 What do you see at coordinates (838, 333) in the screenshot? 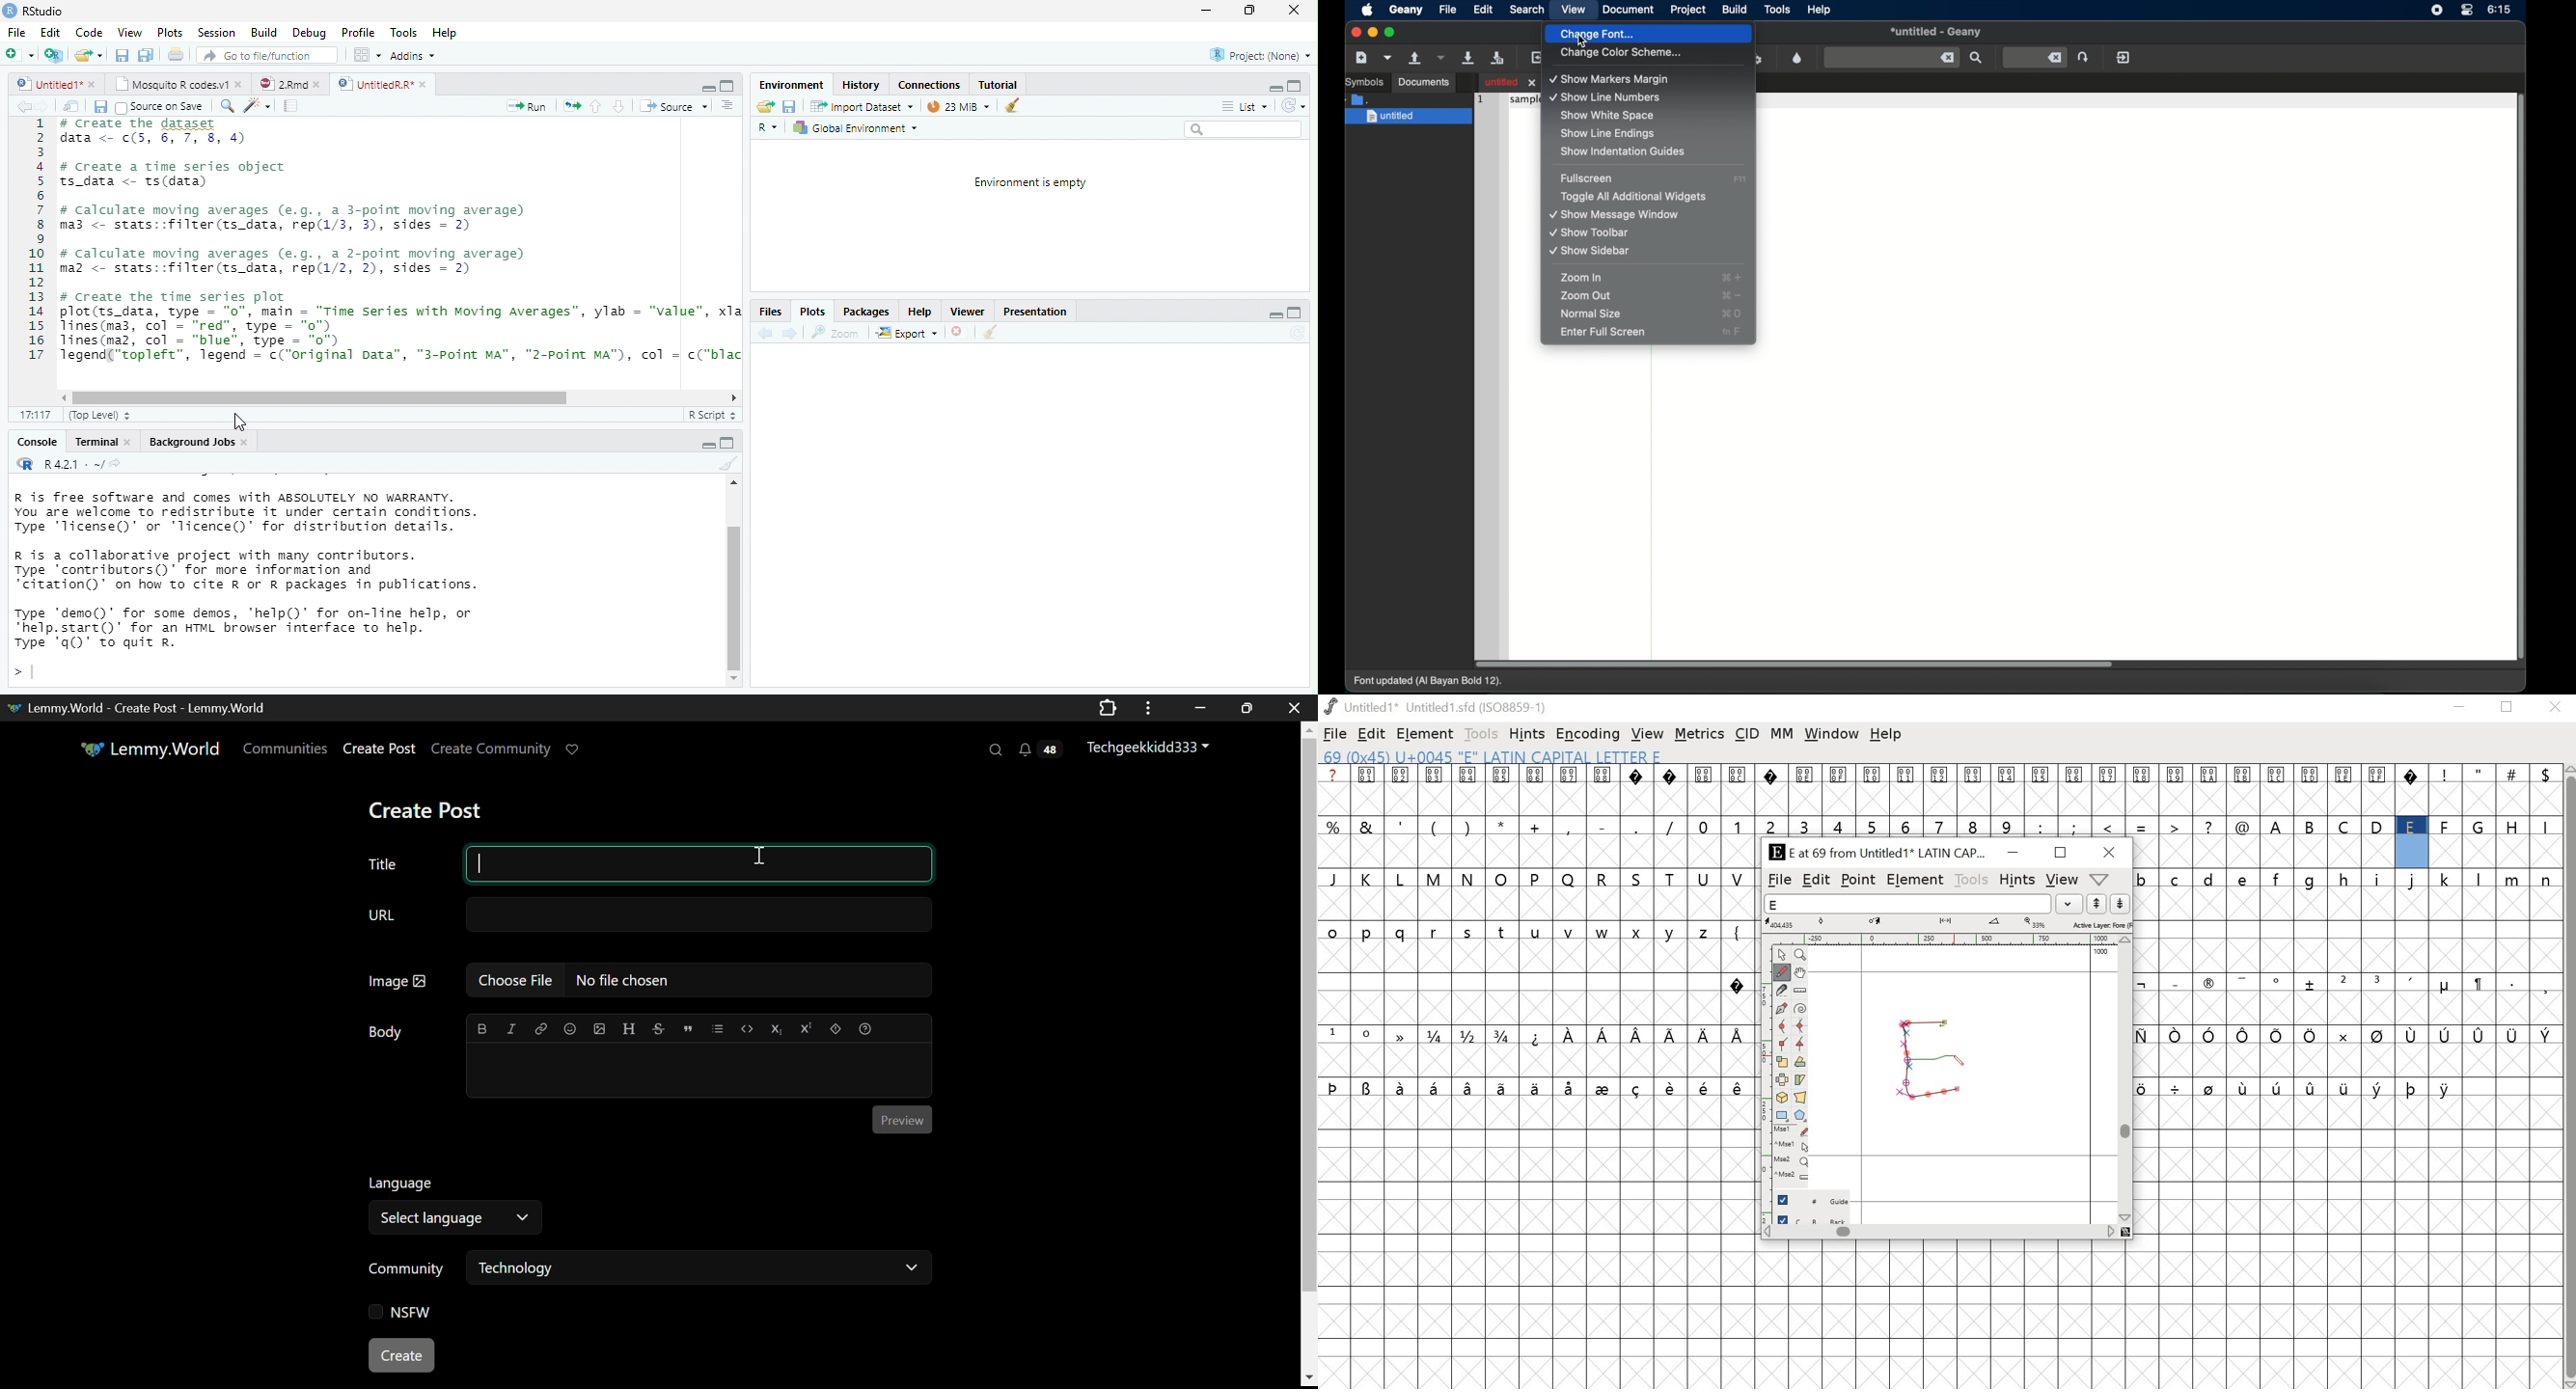
I see `zoom` at bounding box center [838, 333].